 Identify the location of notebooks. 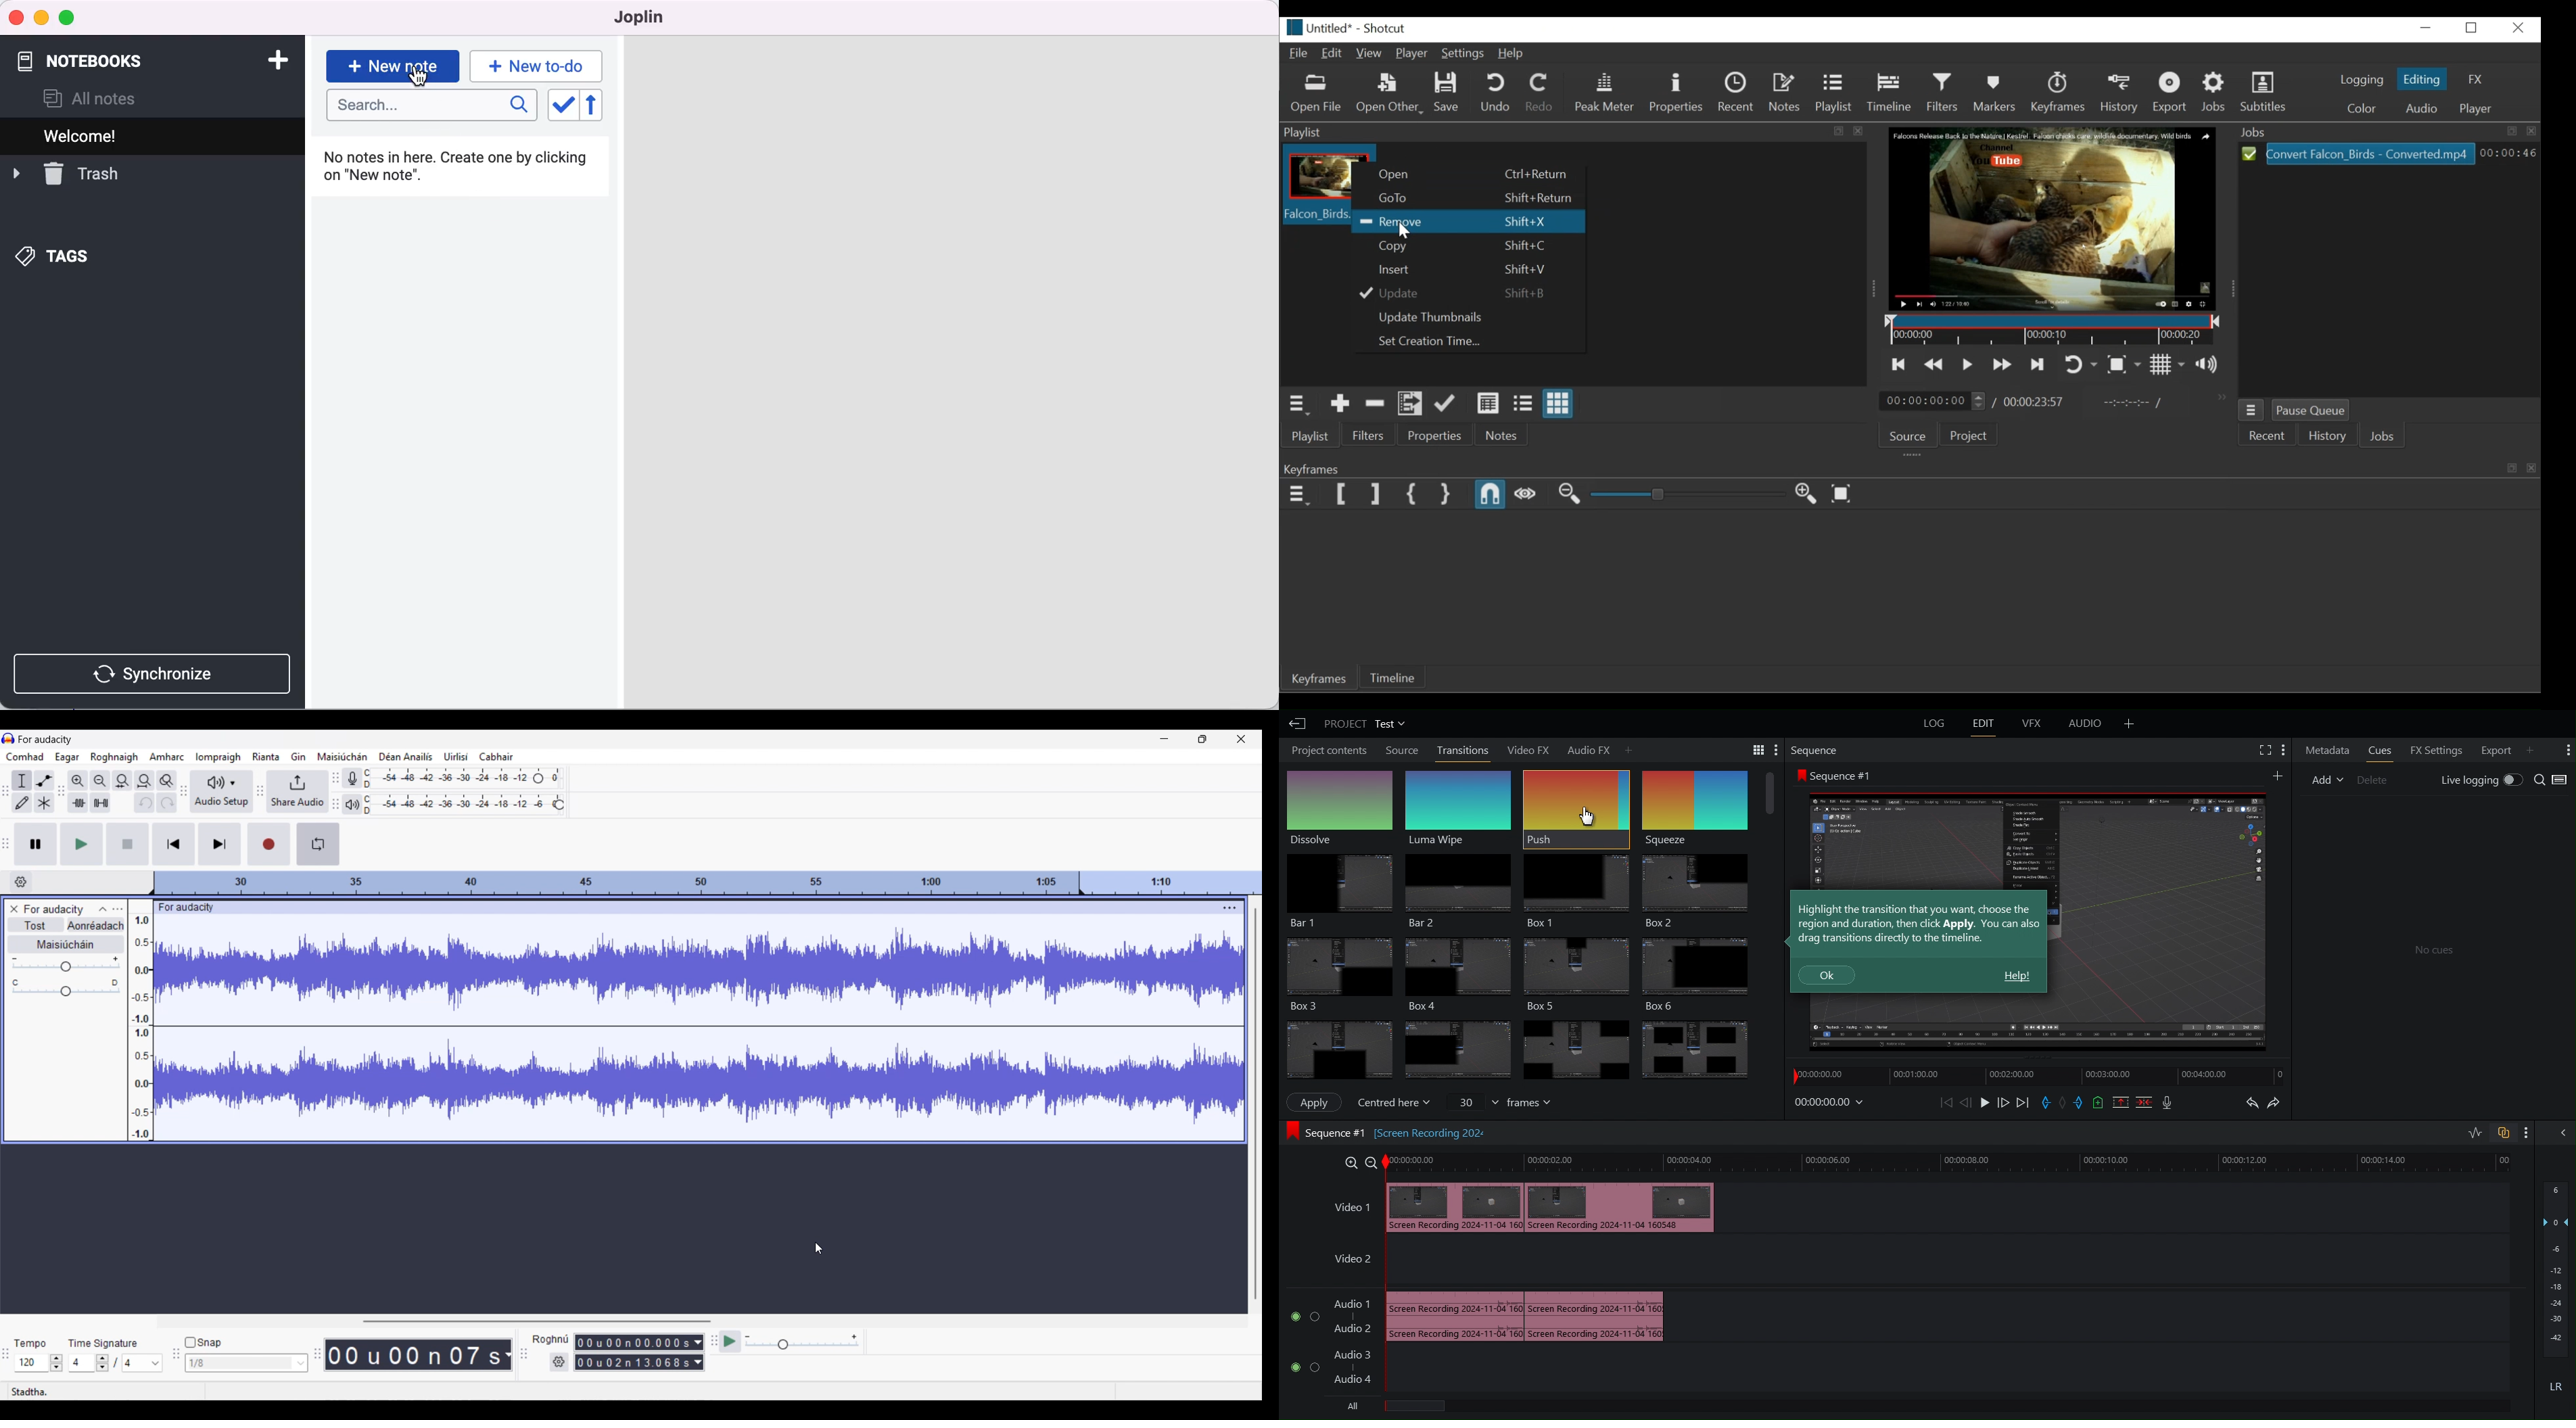
(99, 55).